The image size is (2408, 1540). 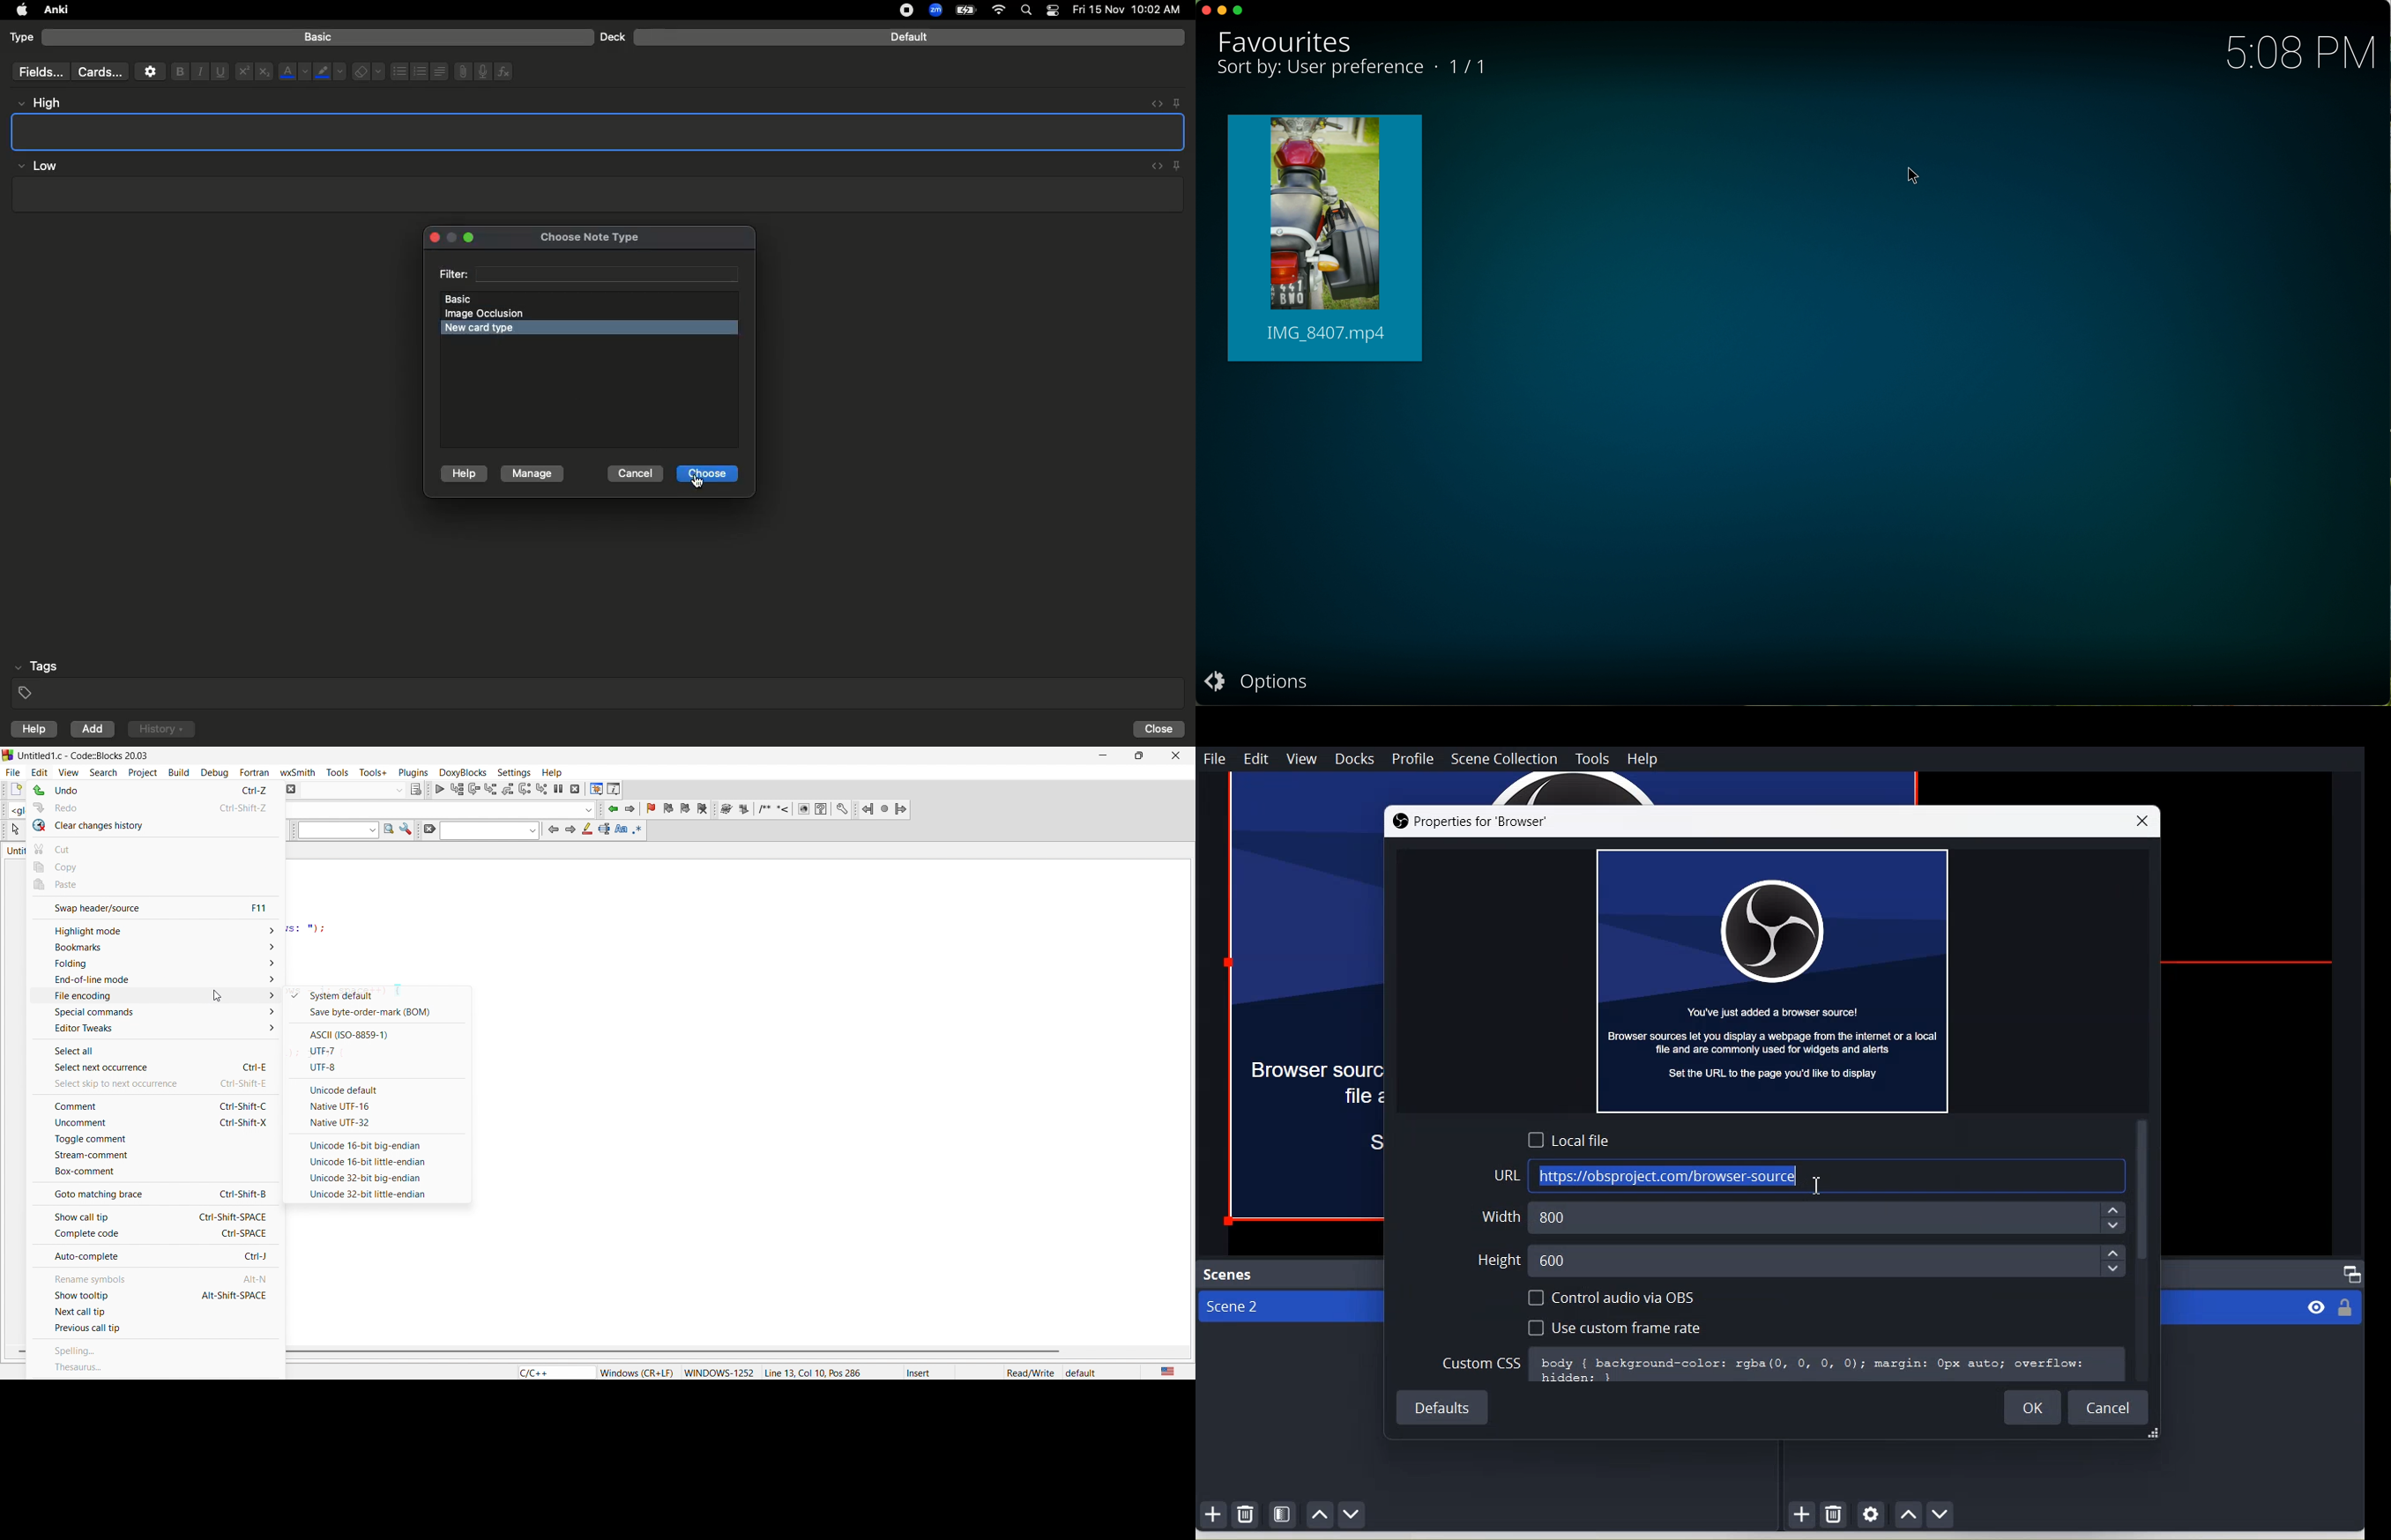 What do you see at coordinates (491, 314) in the screenshot?
I see `Image occlusion` at bounding box center [491, 314].